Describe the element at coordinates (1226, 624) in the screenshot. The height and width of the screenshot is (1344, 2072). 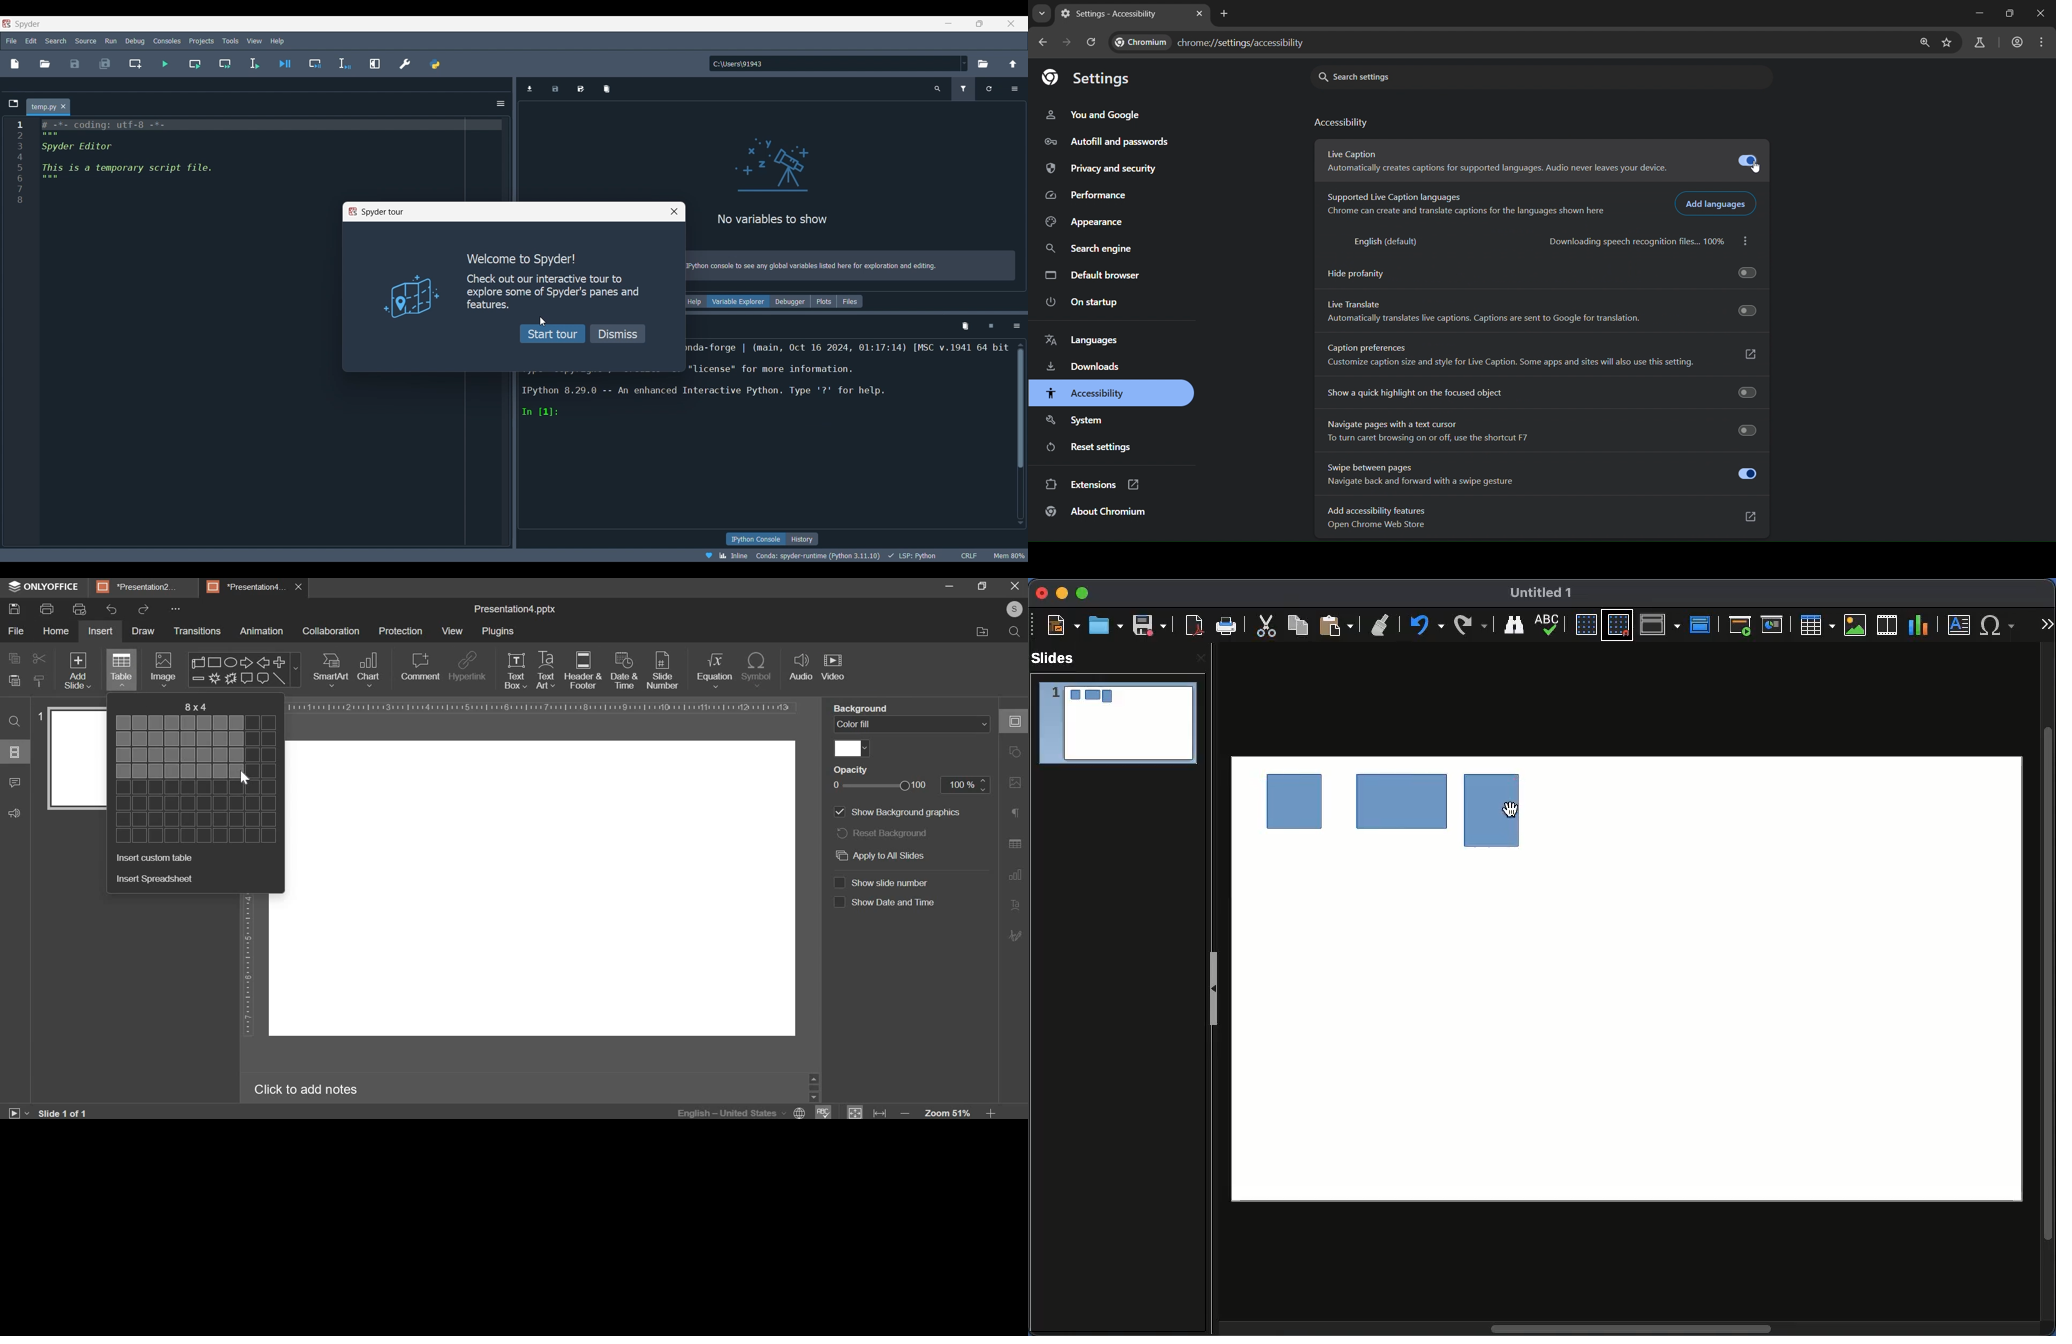
I see `Print` at that location.